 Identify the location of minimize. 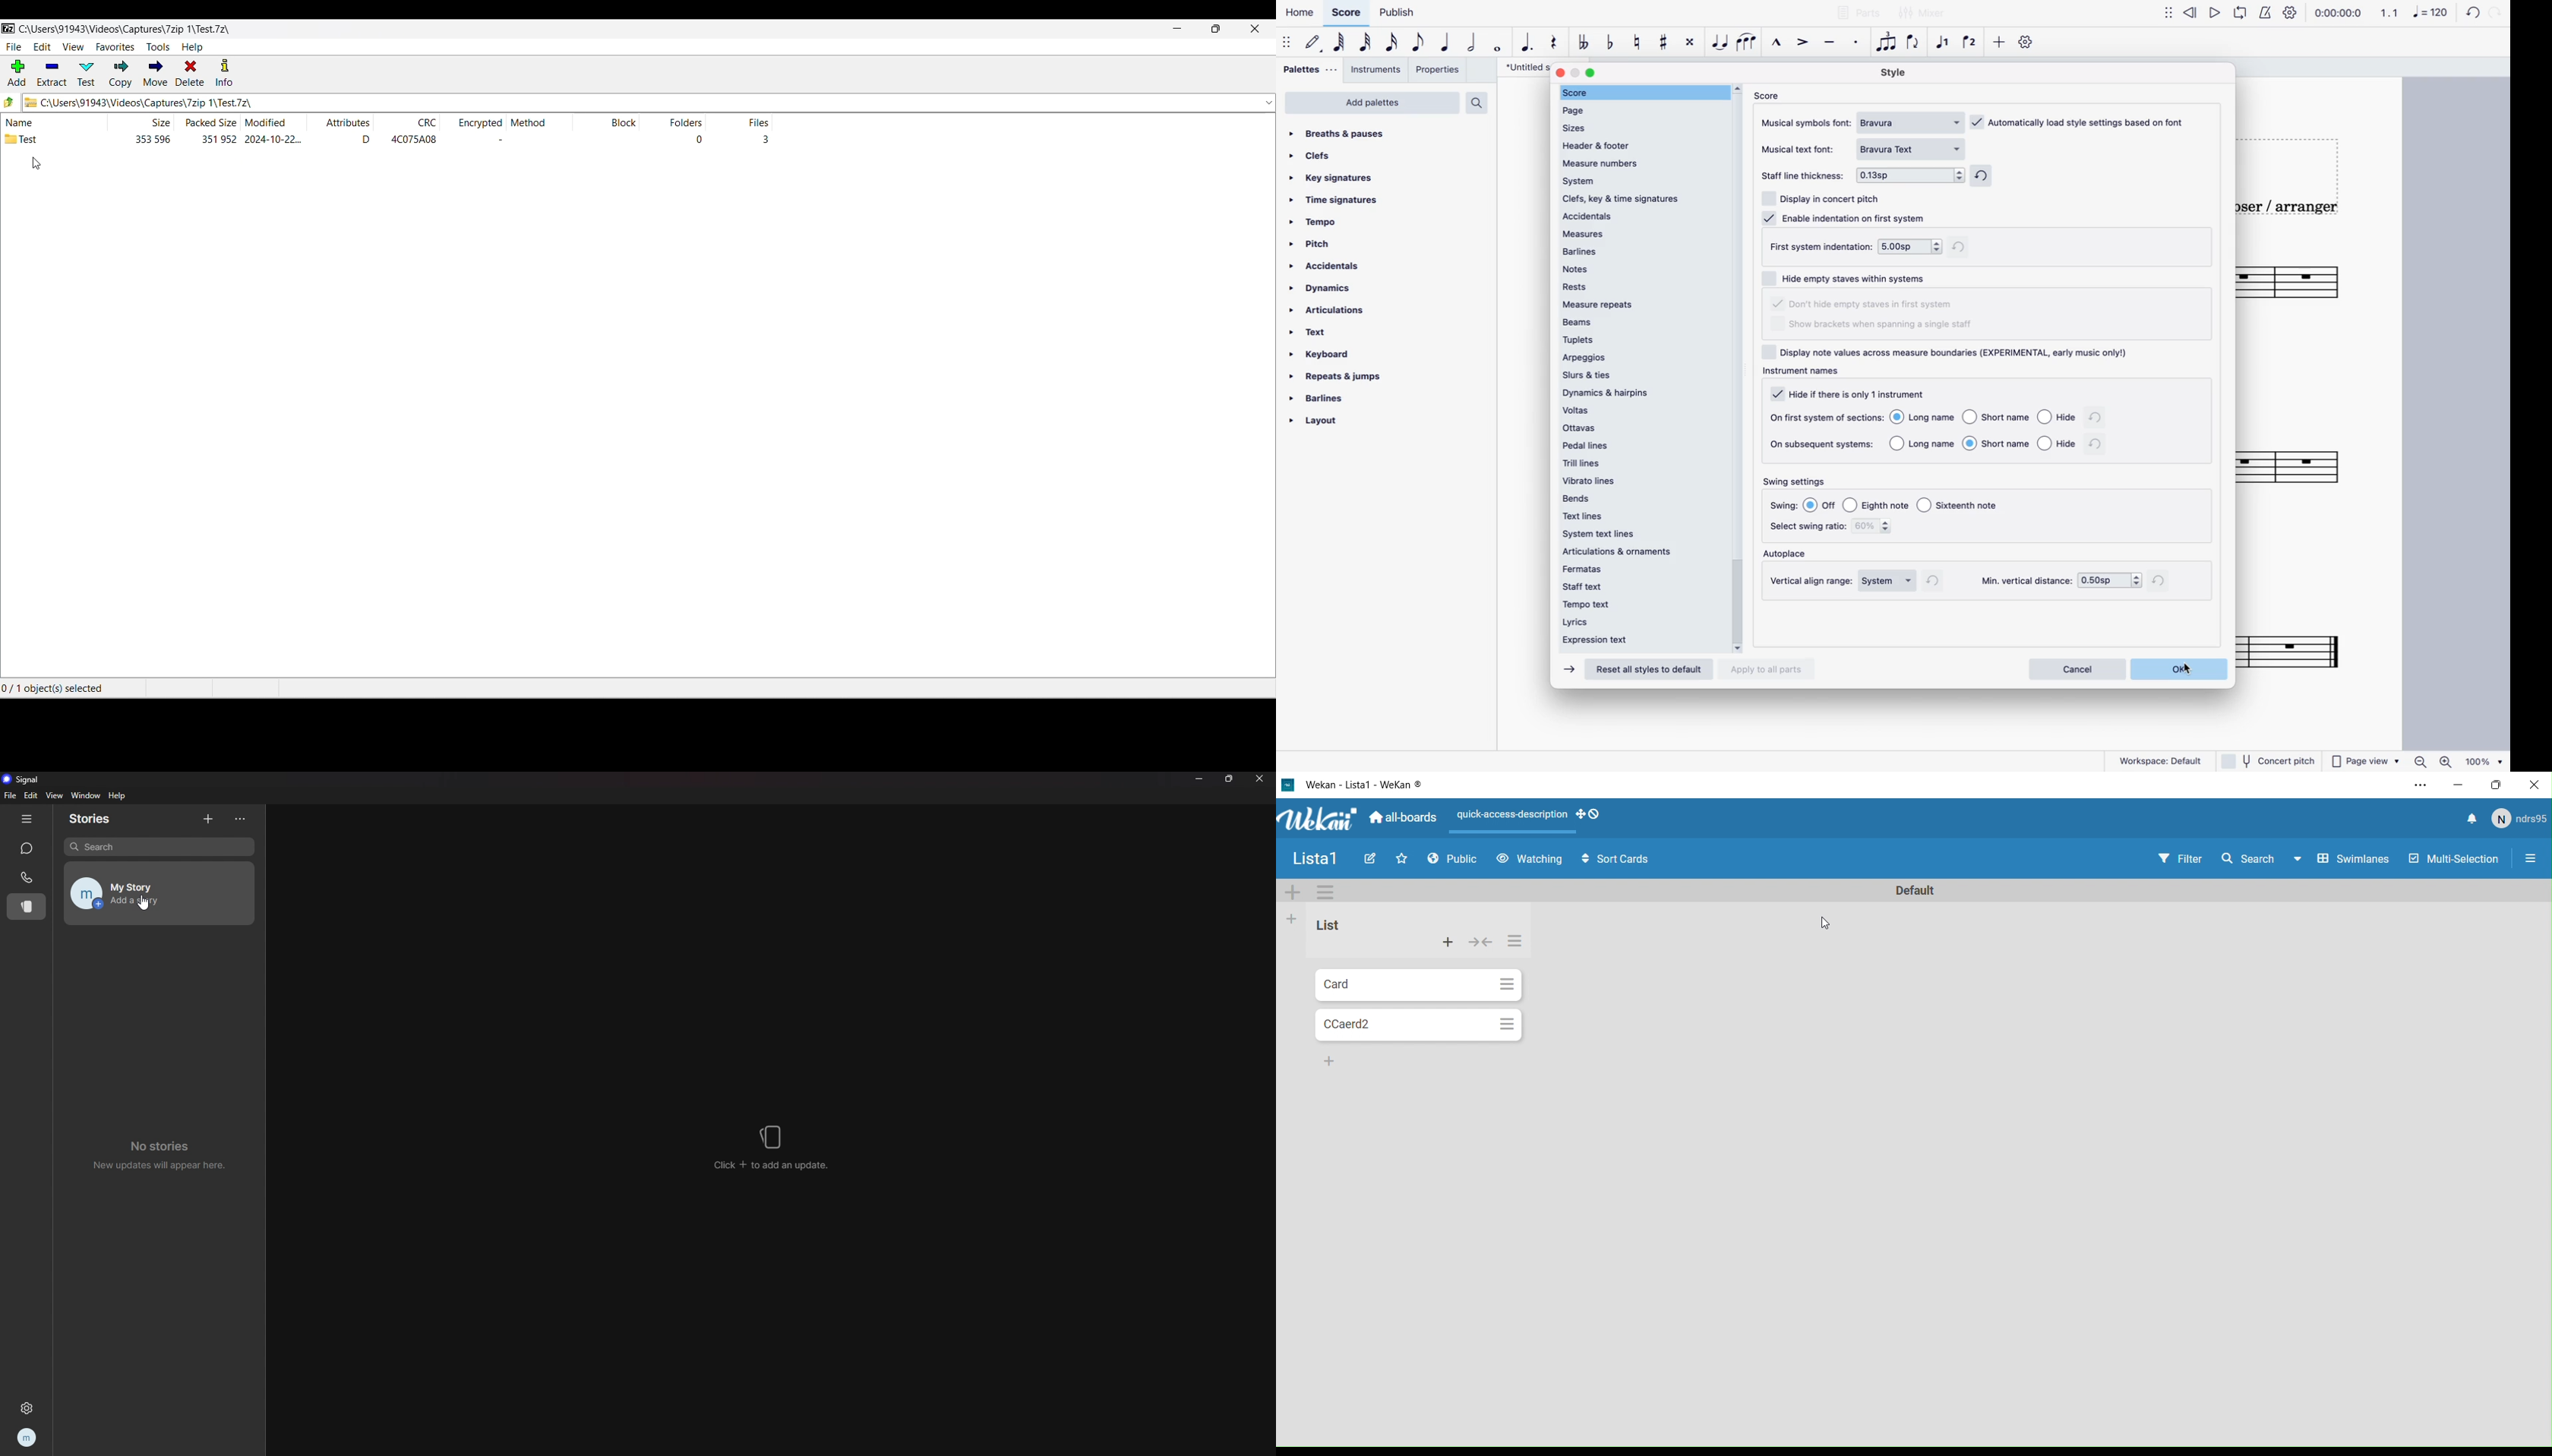
(1576, 73).